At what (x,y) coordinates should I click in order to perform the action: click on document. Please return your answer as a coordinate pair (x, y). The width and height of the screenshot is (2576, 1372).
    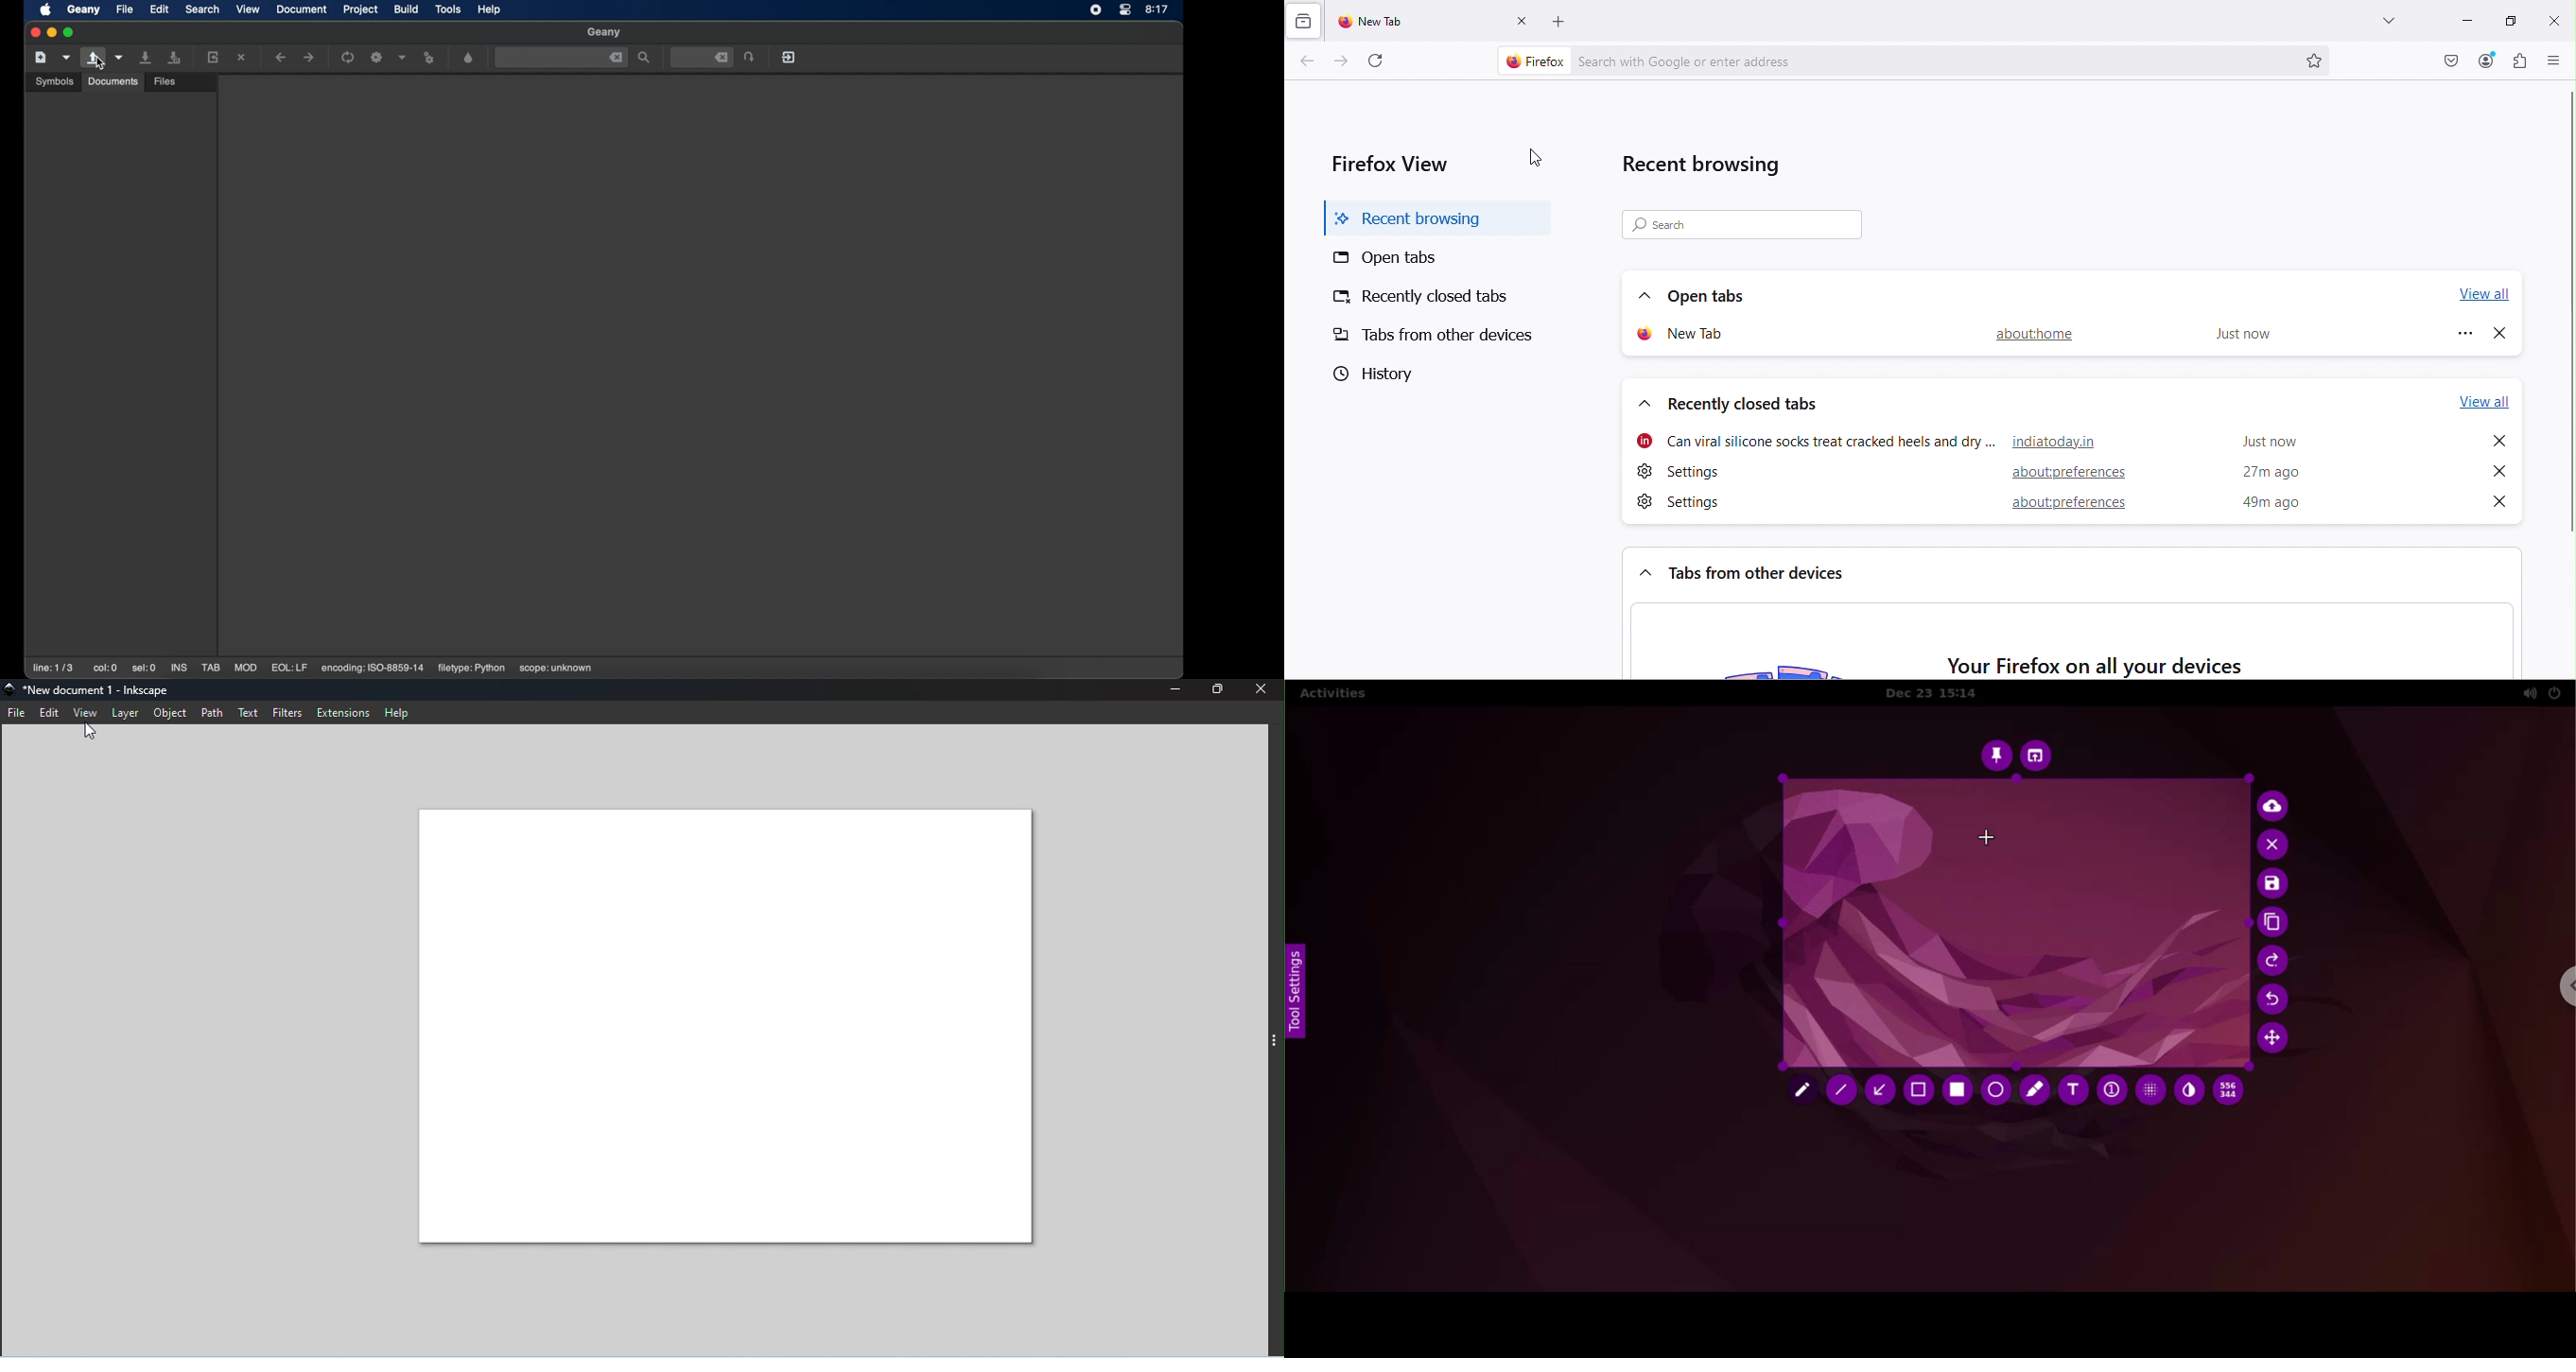
    Looking at the image, I should click on (301, 9).